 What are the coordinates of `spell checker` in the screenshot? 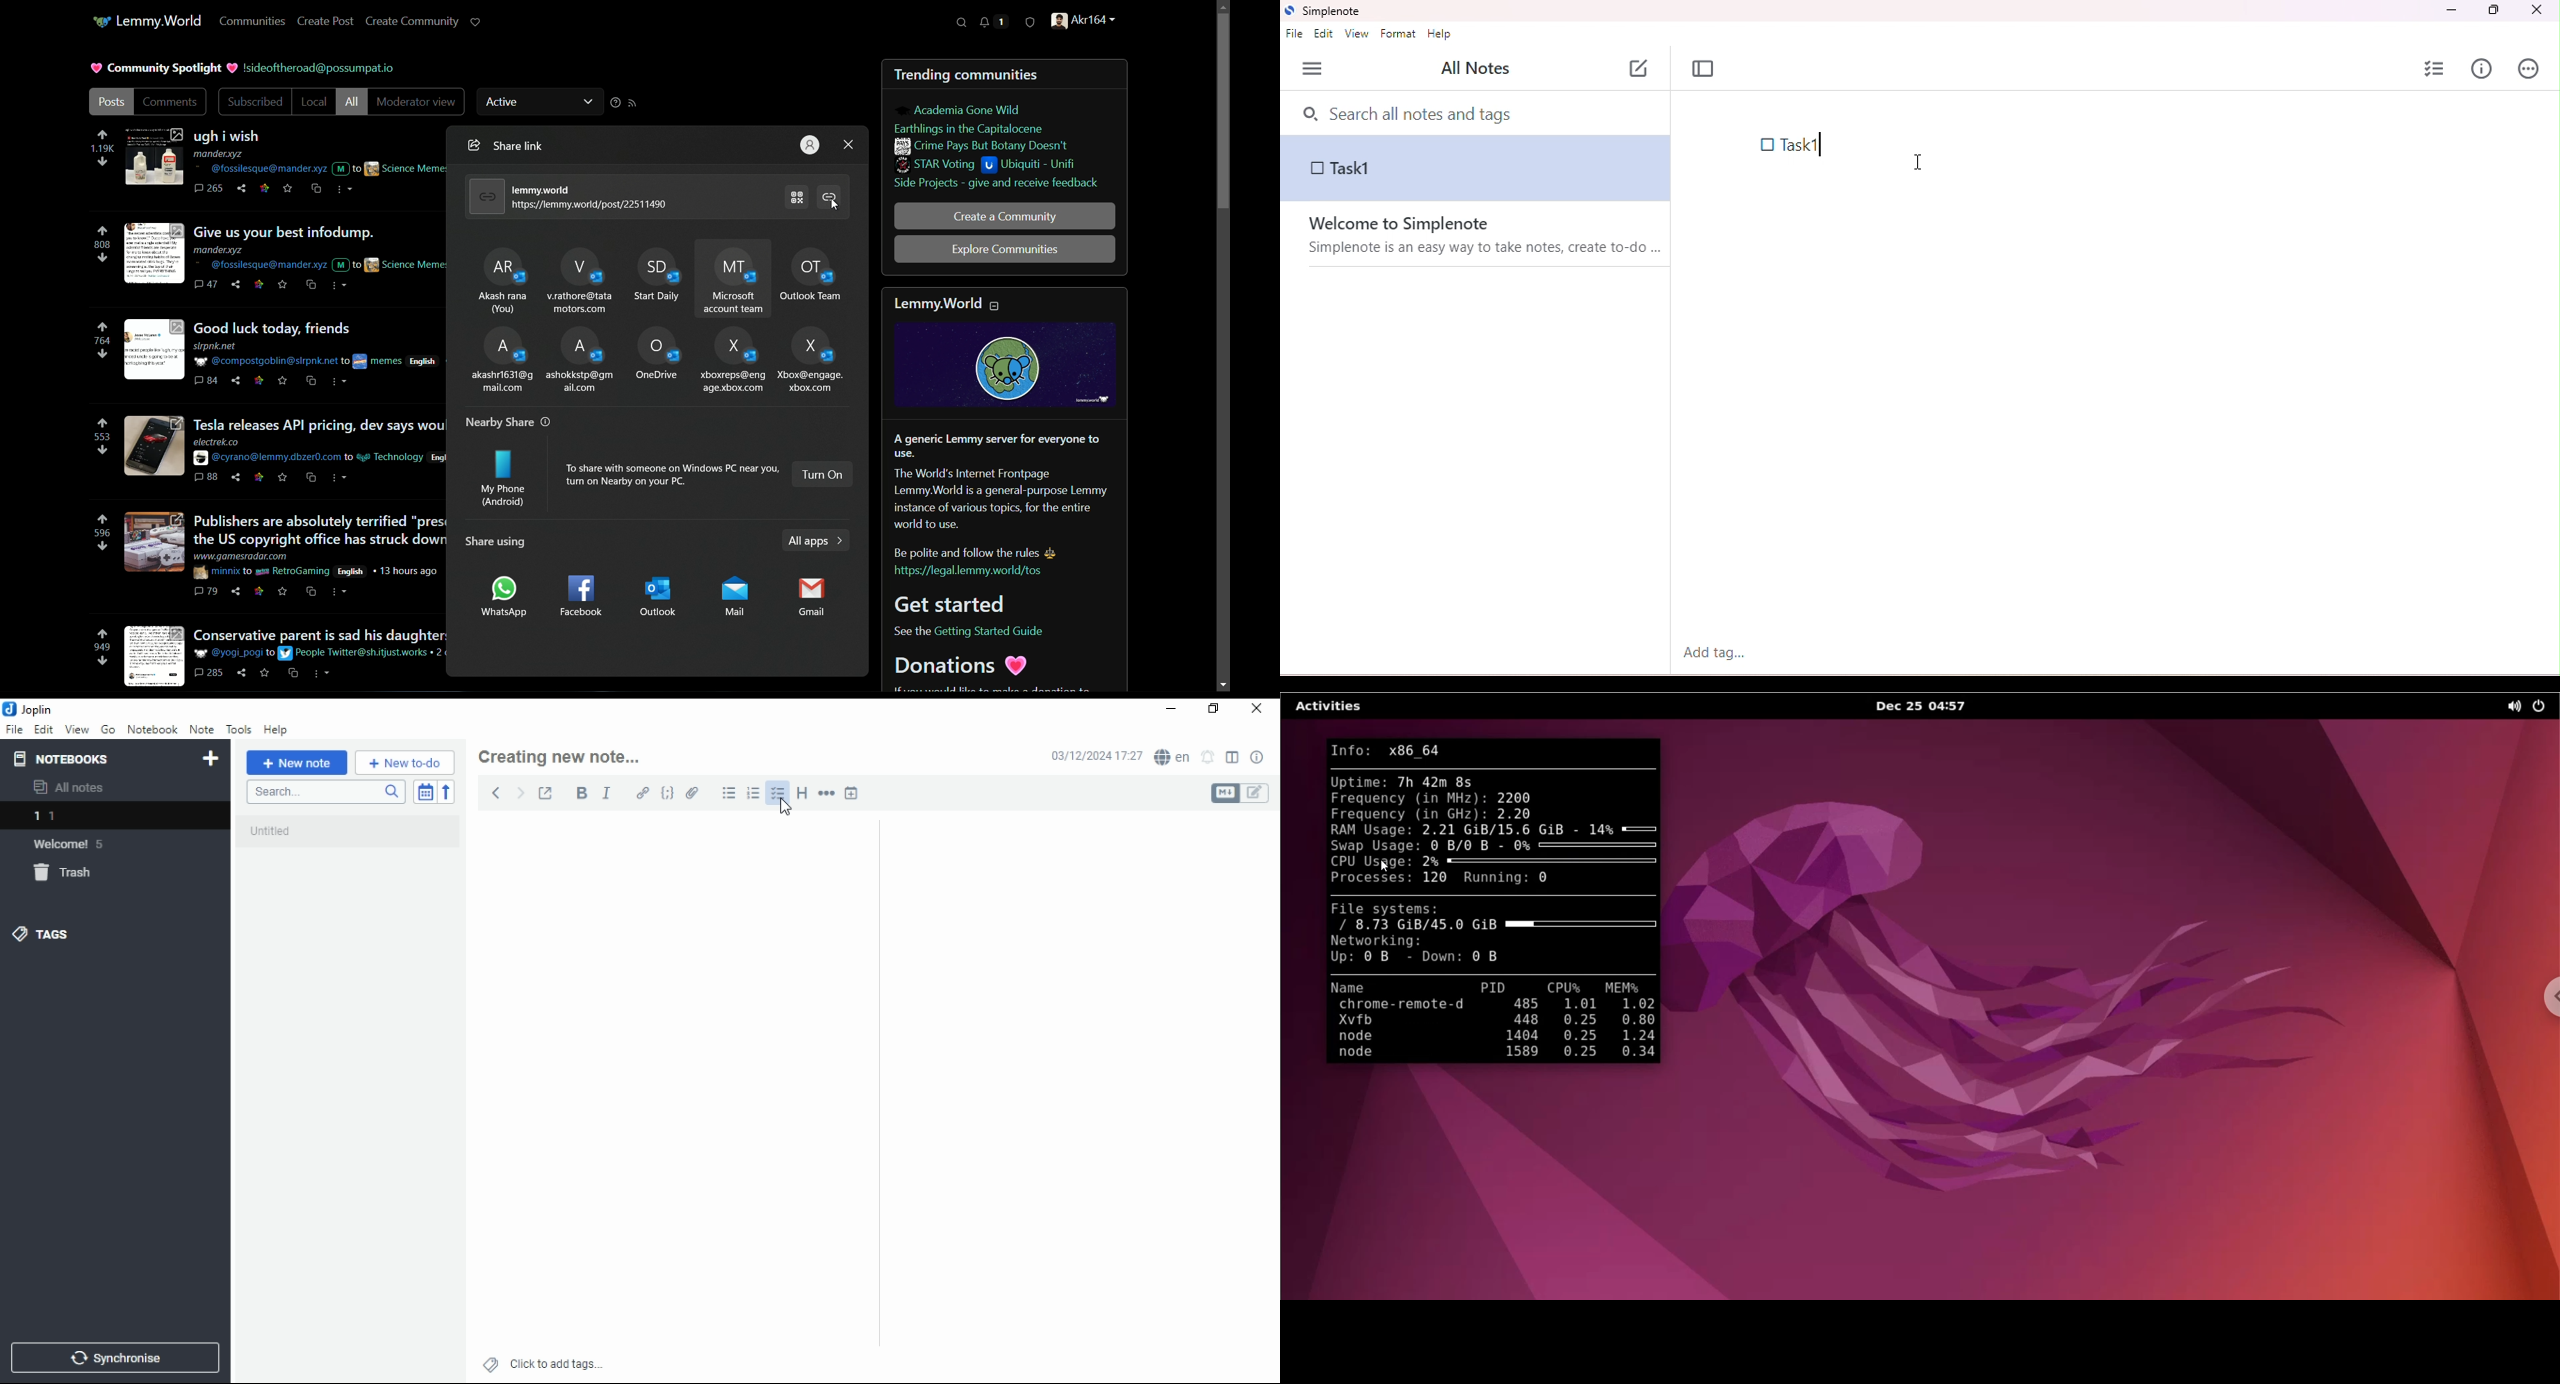 It's located at (1175, 759).